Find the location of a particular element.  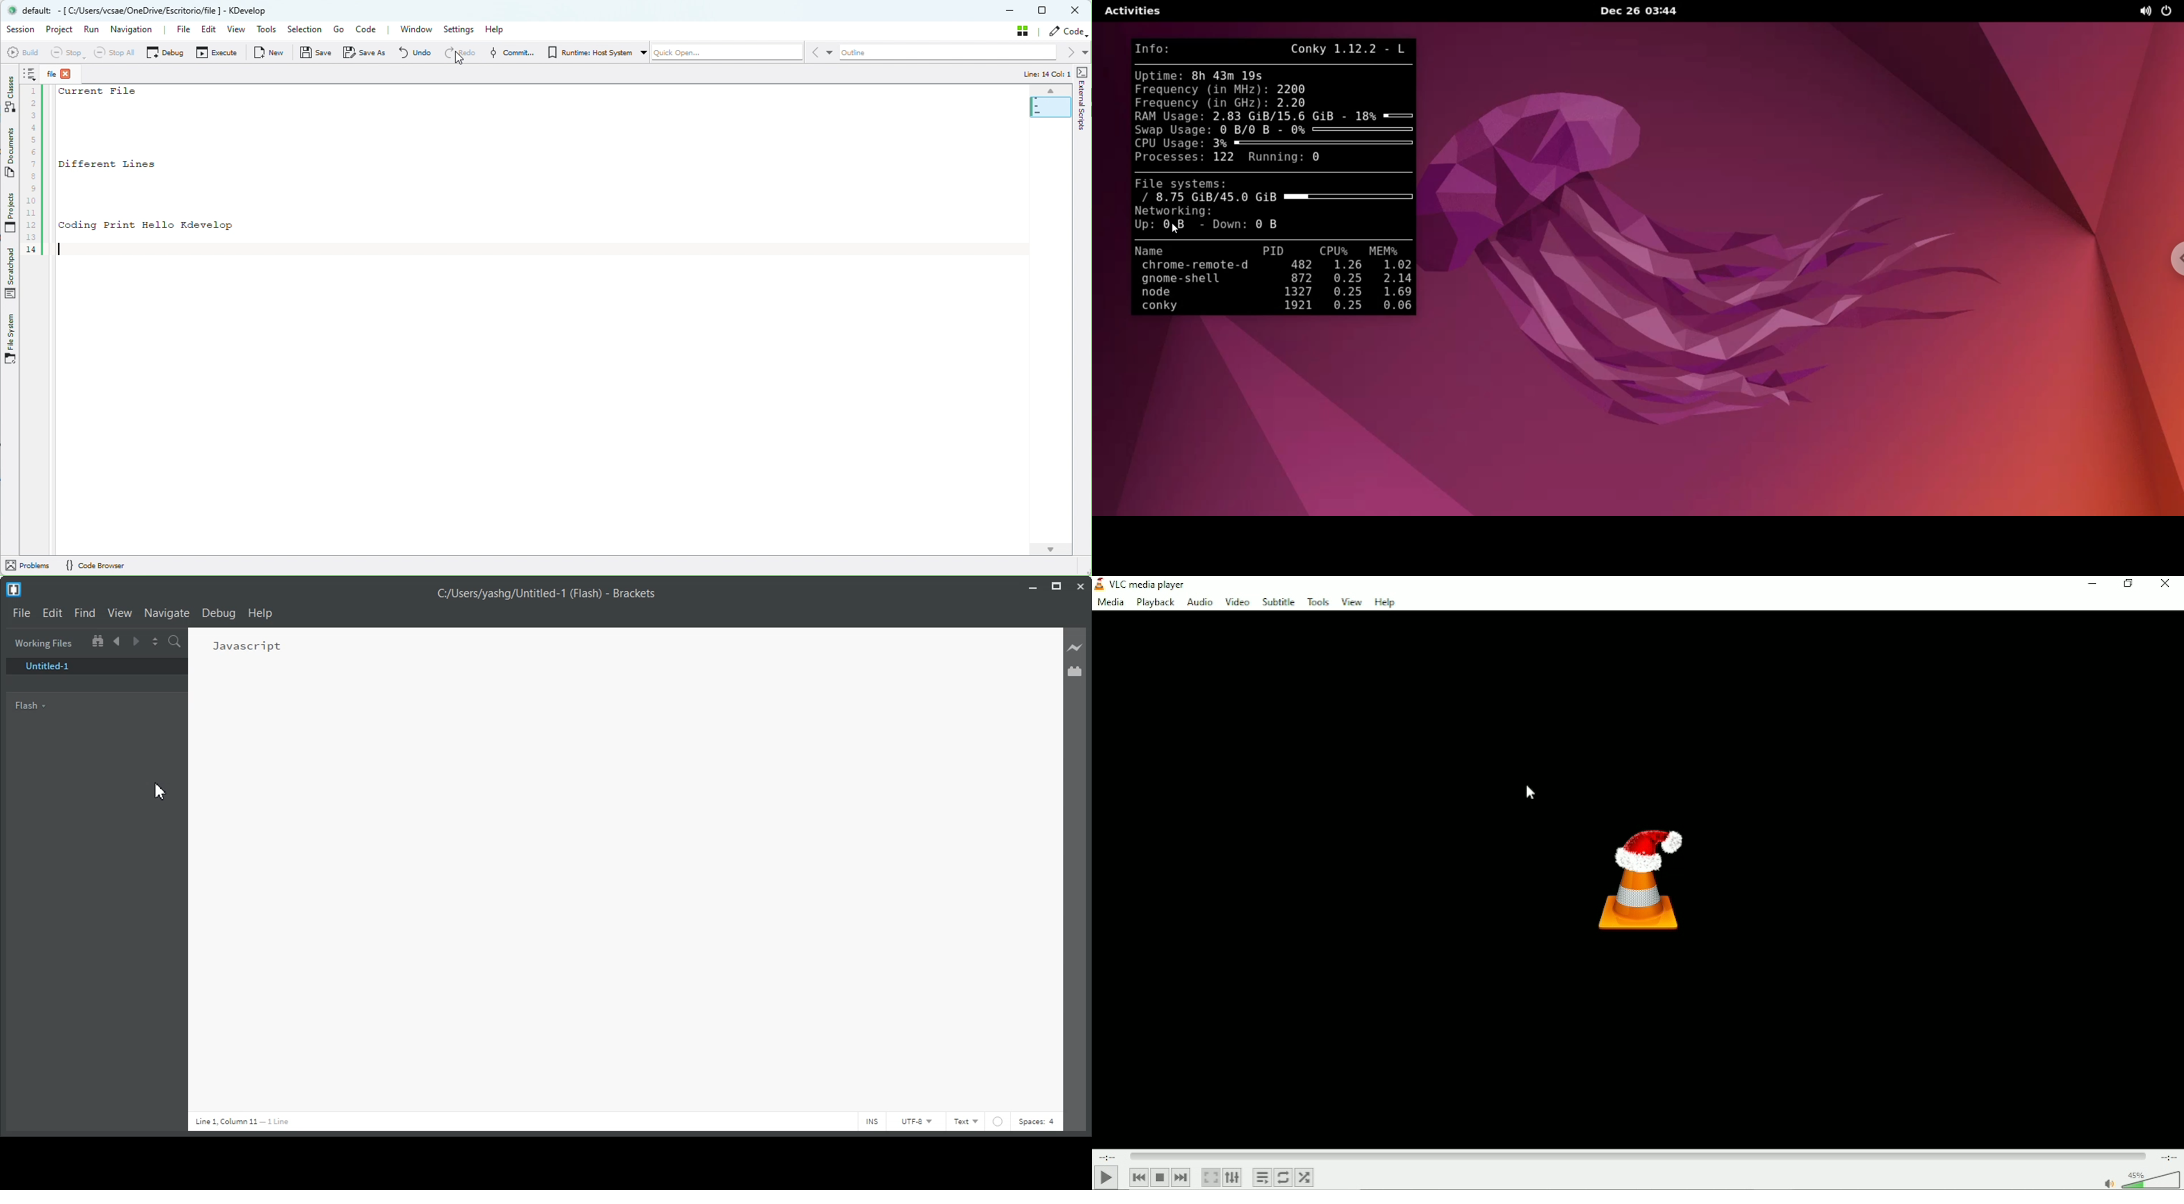

Next is located at coordinates (1181, 1178).